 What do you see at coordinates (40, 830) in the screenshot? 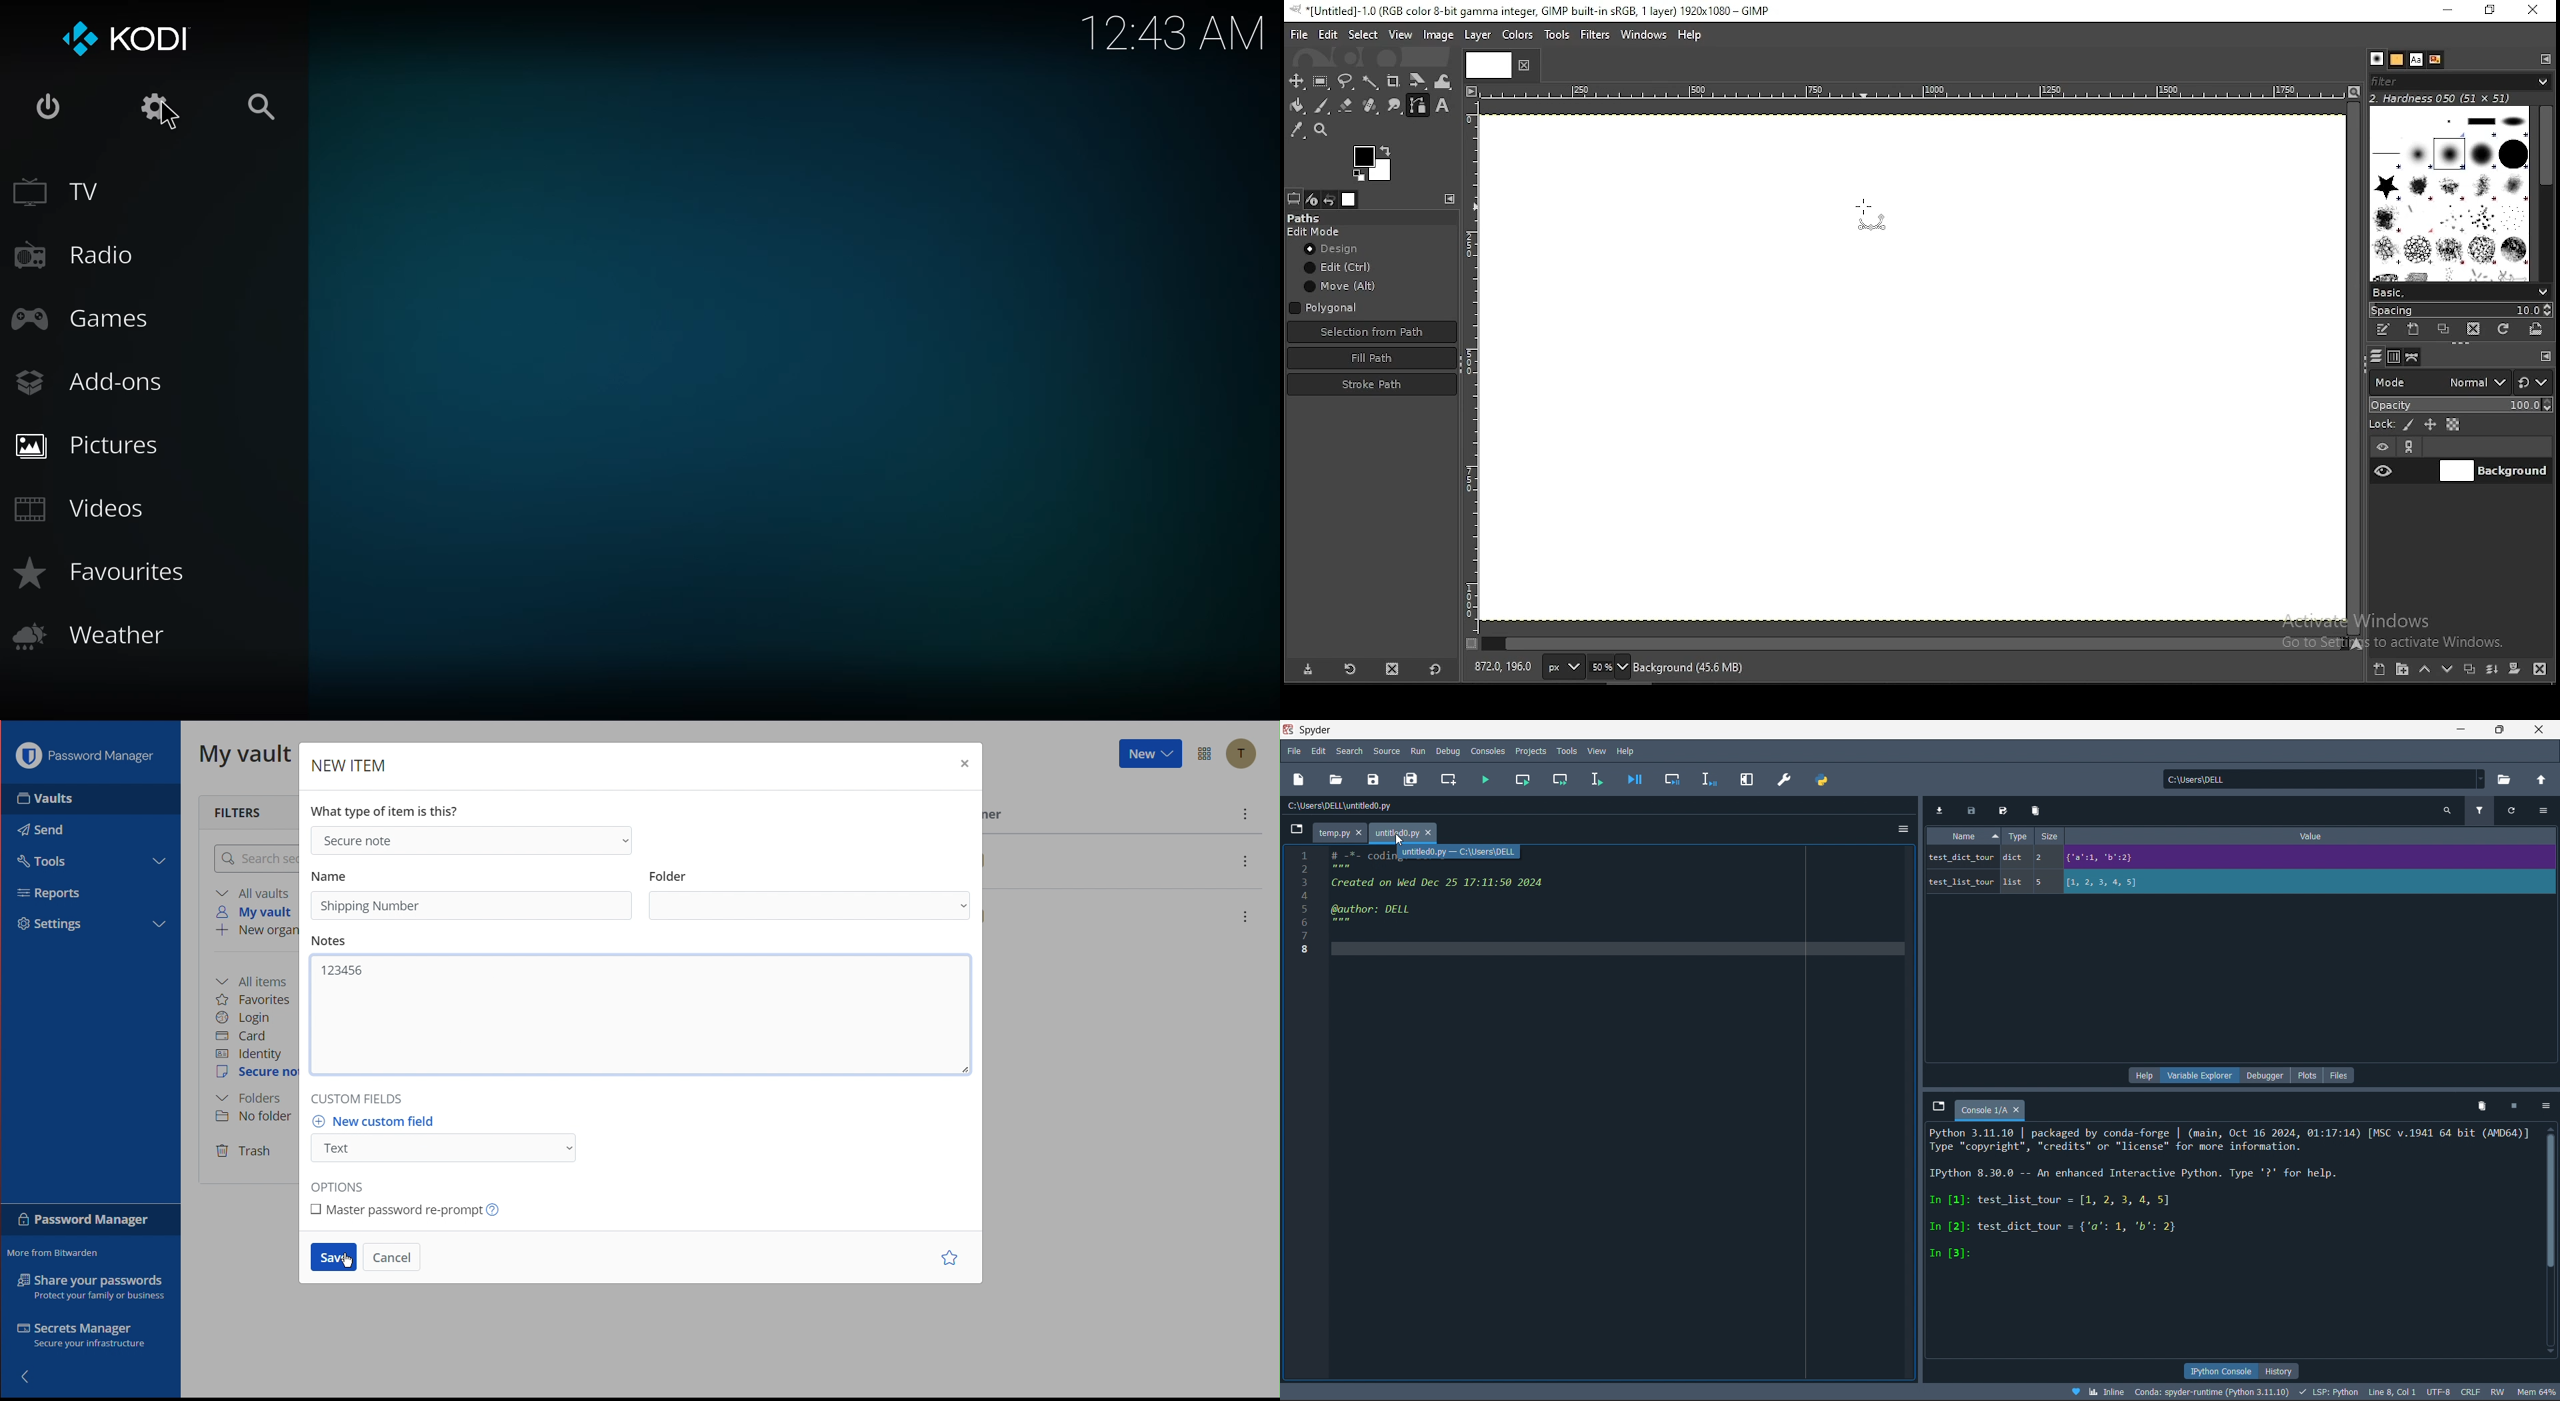
I see `Send` at bounding box center [40, 830].